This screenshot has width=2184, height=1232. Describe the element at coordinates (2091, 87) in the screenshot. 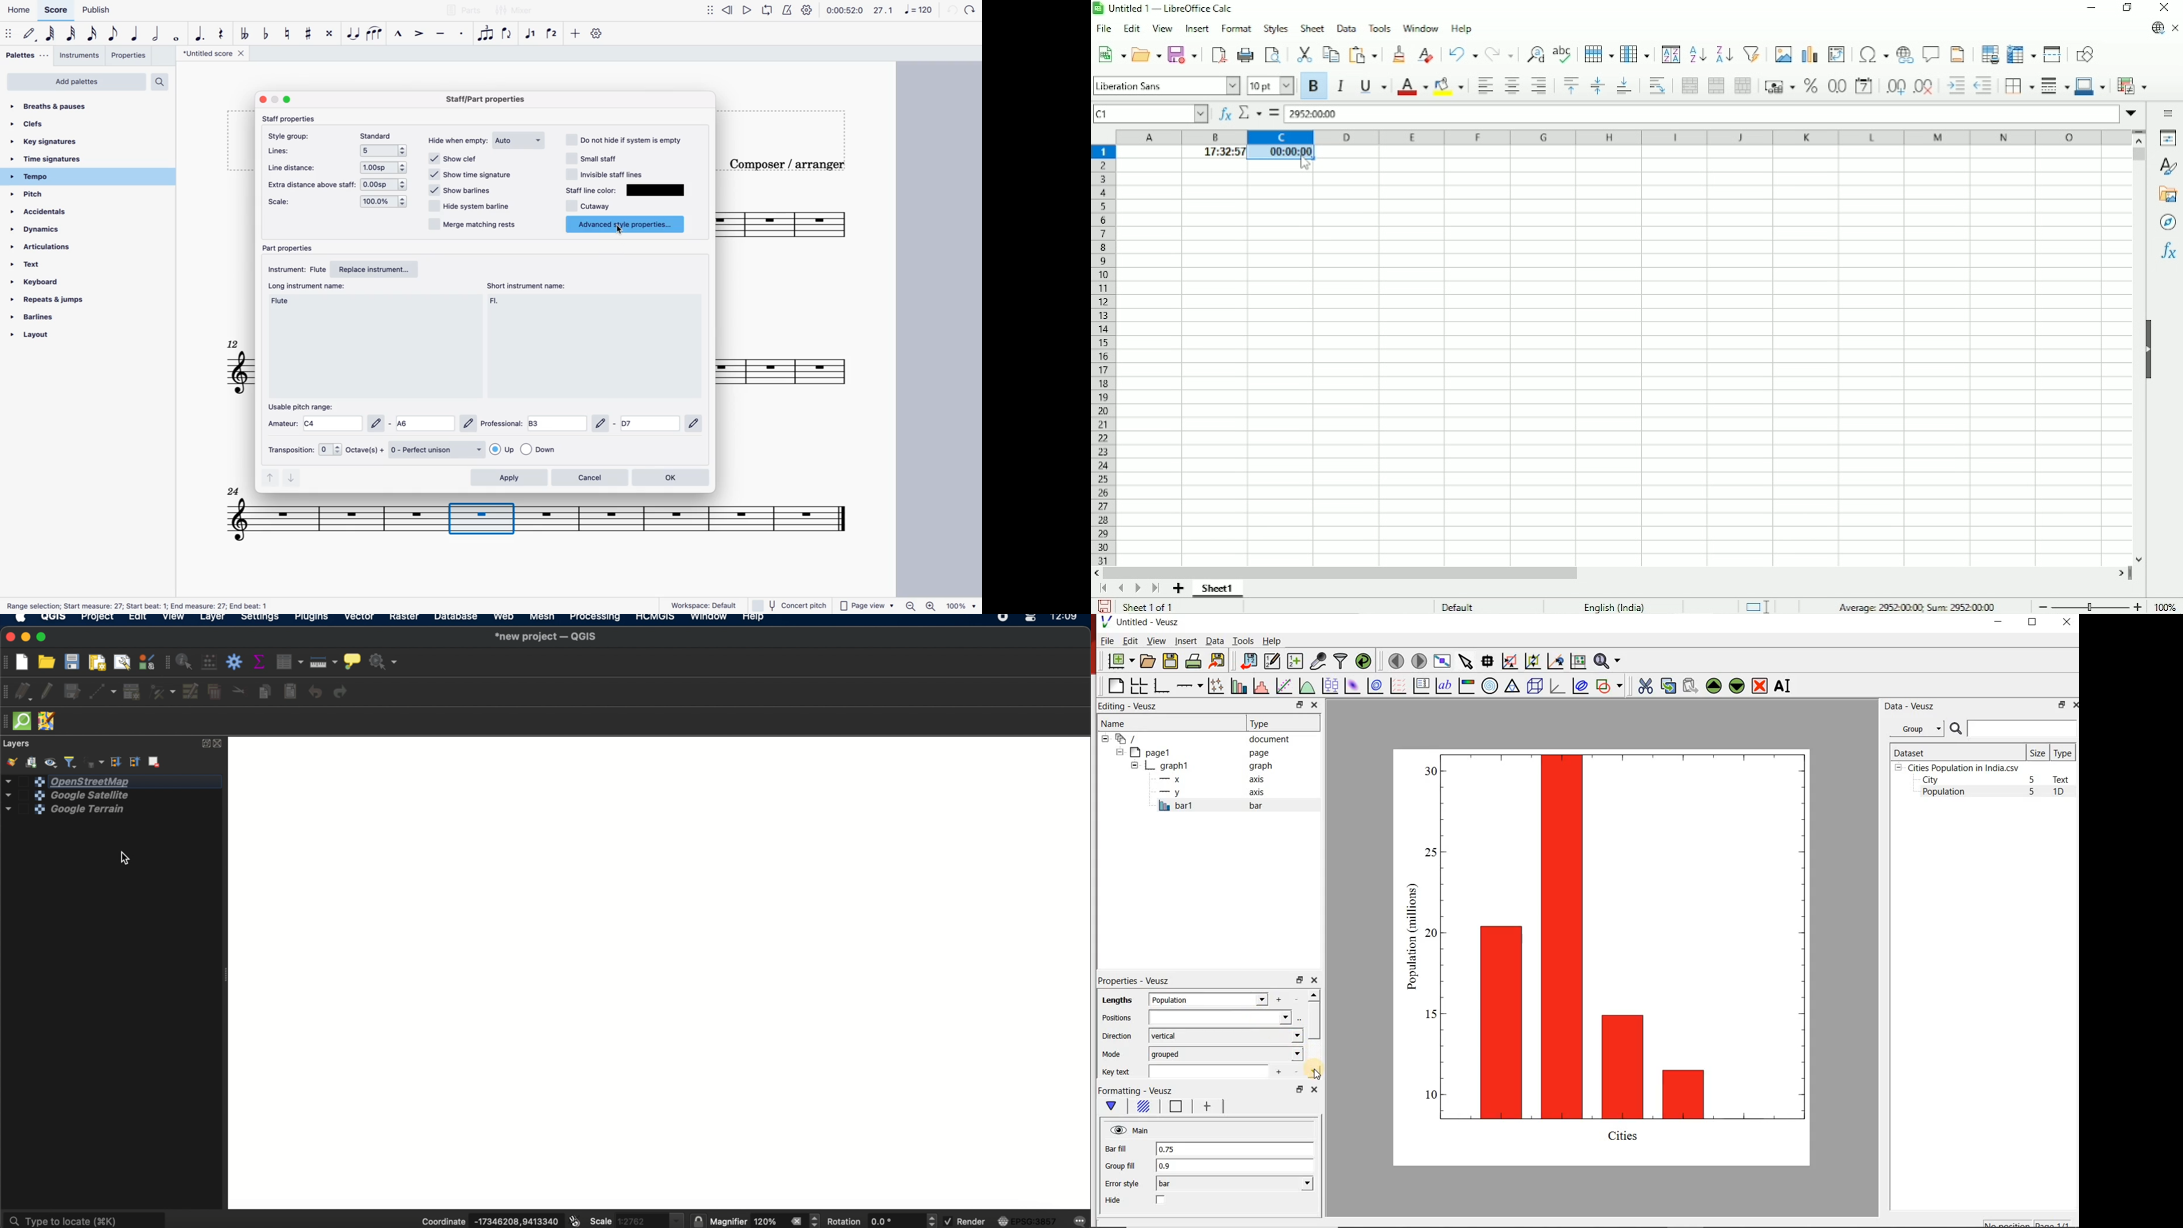

I see `Border color` at that location.